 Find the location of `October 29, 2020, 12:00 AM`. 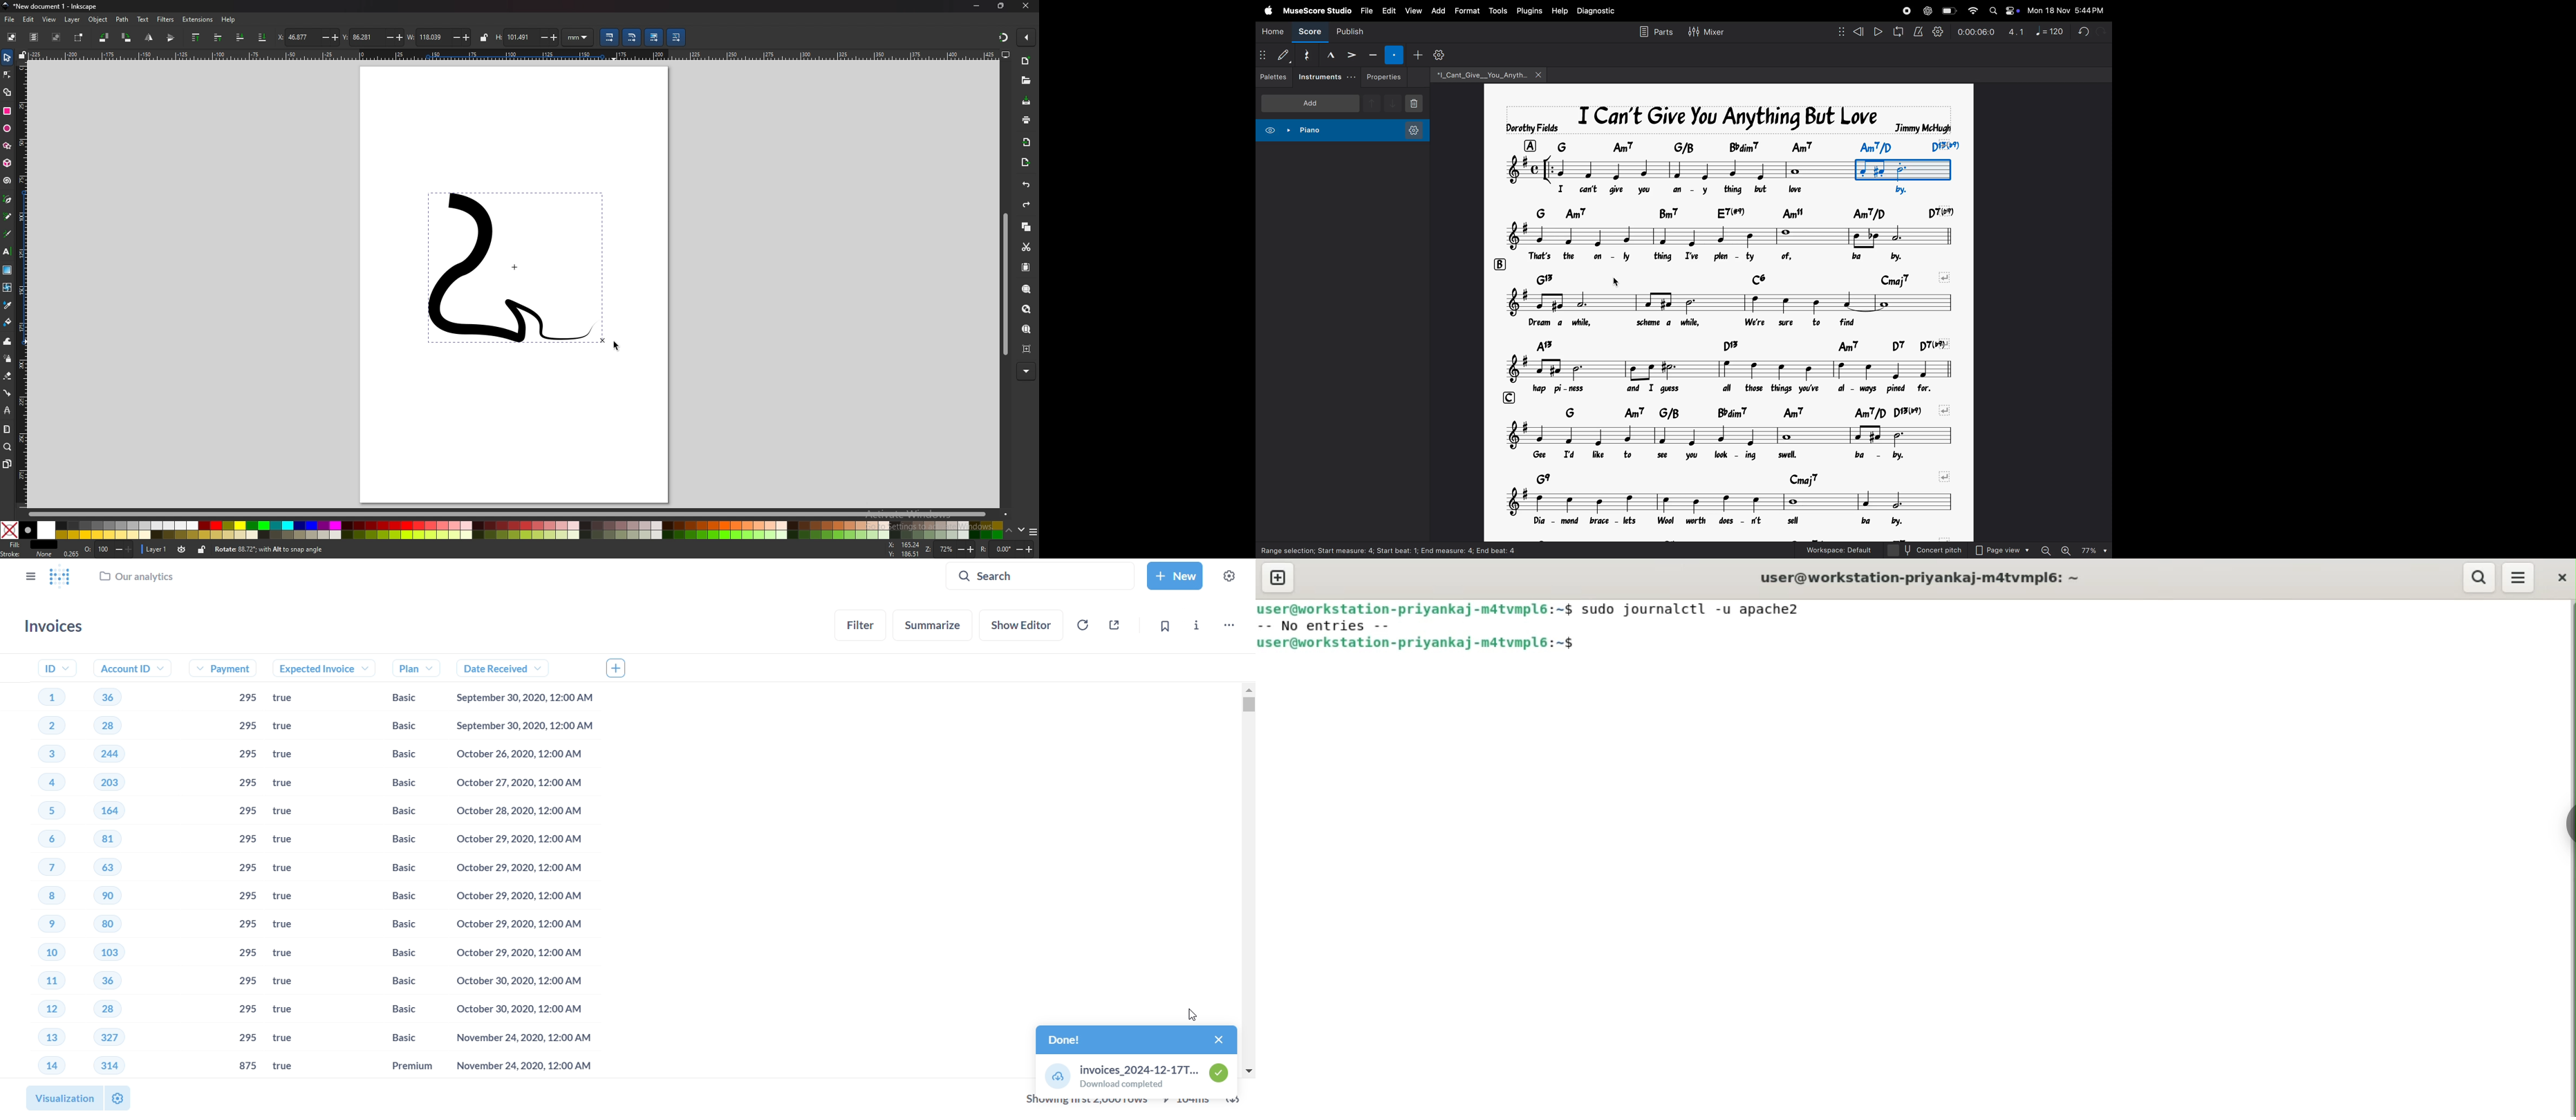

October 29, 2020, 12:00 AM is located at coordinates (517, 923).